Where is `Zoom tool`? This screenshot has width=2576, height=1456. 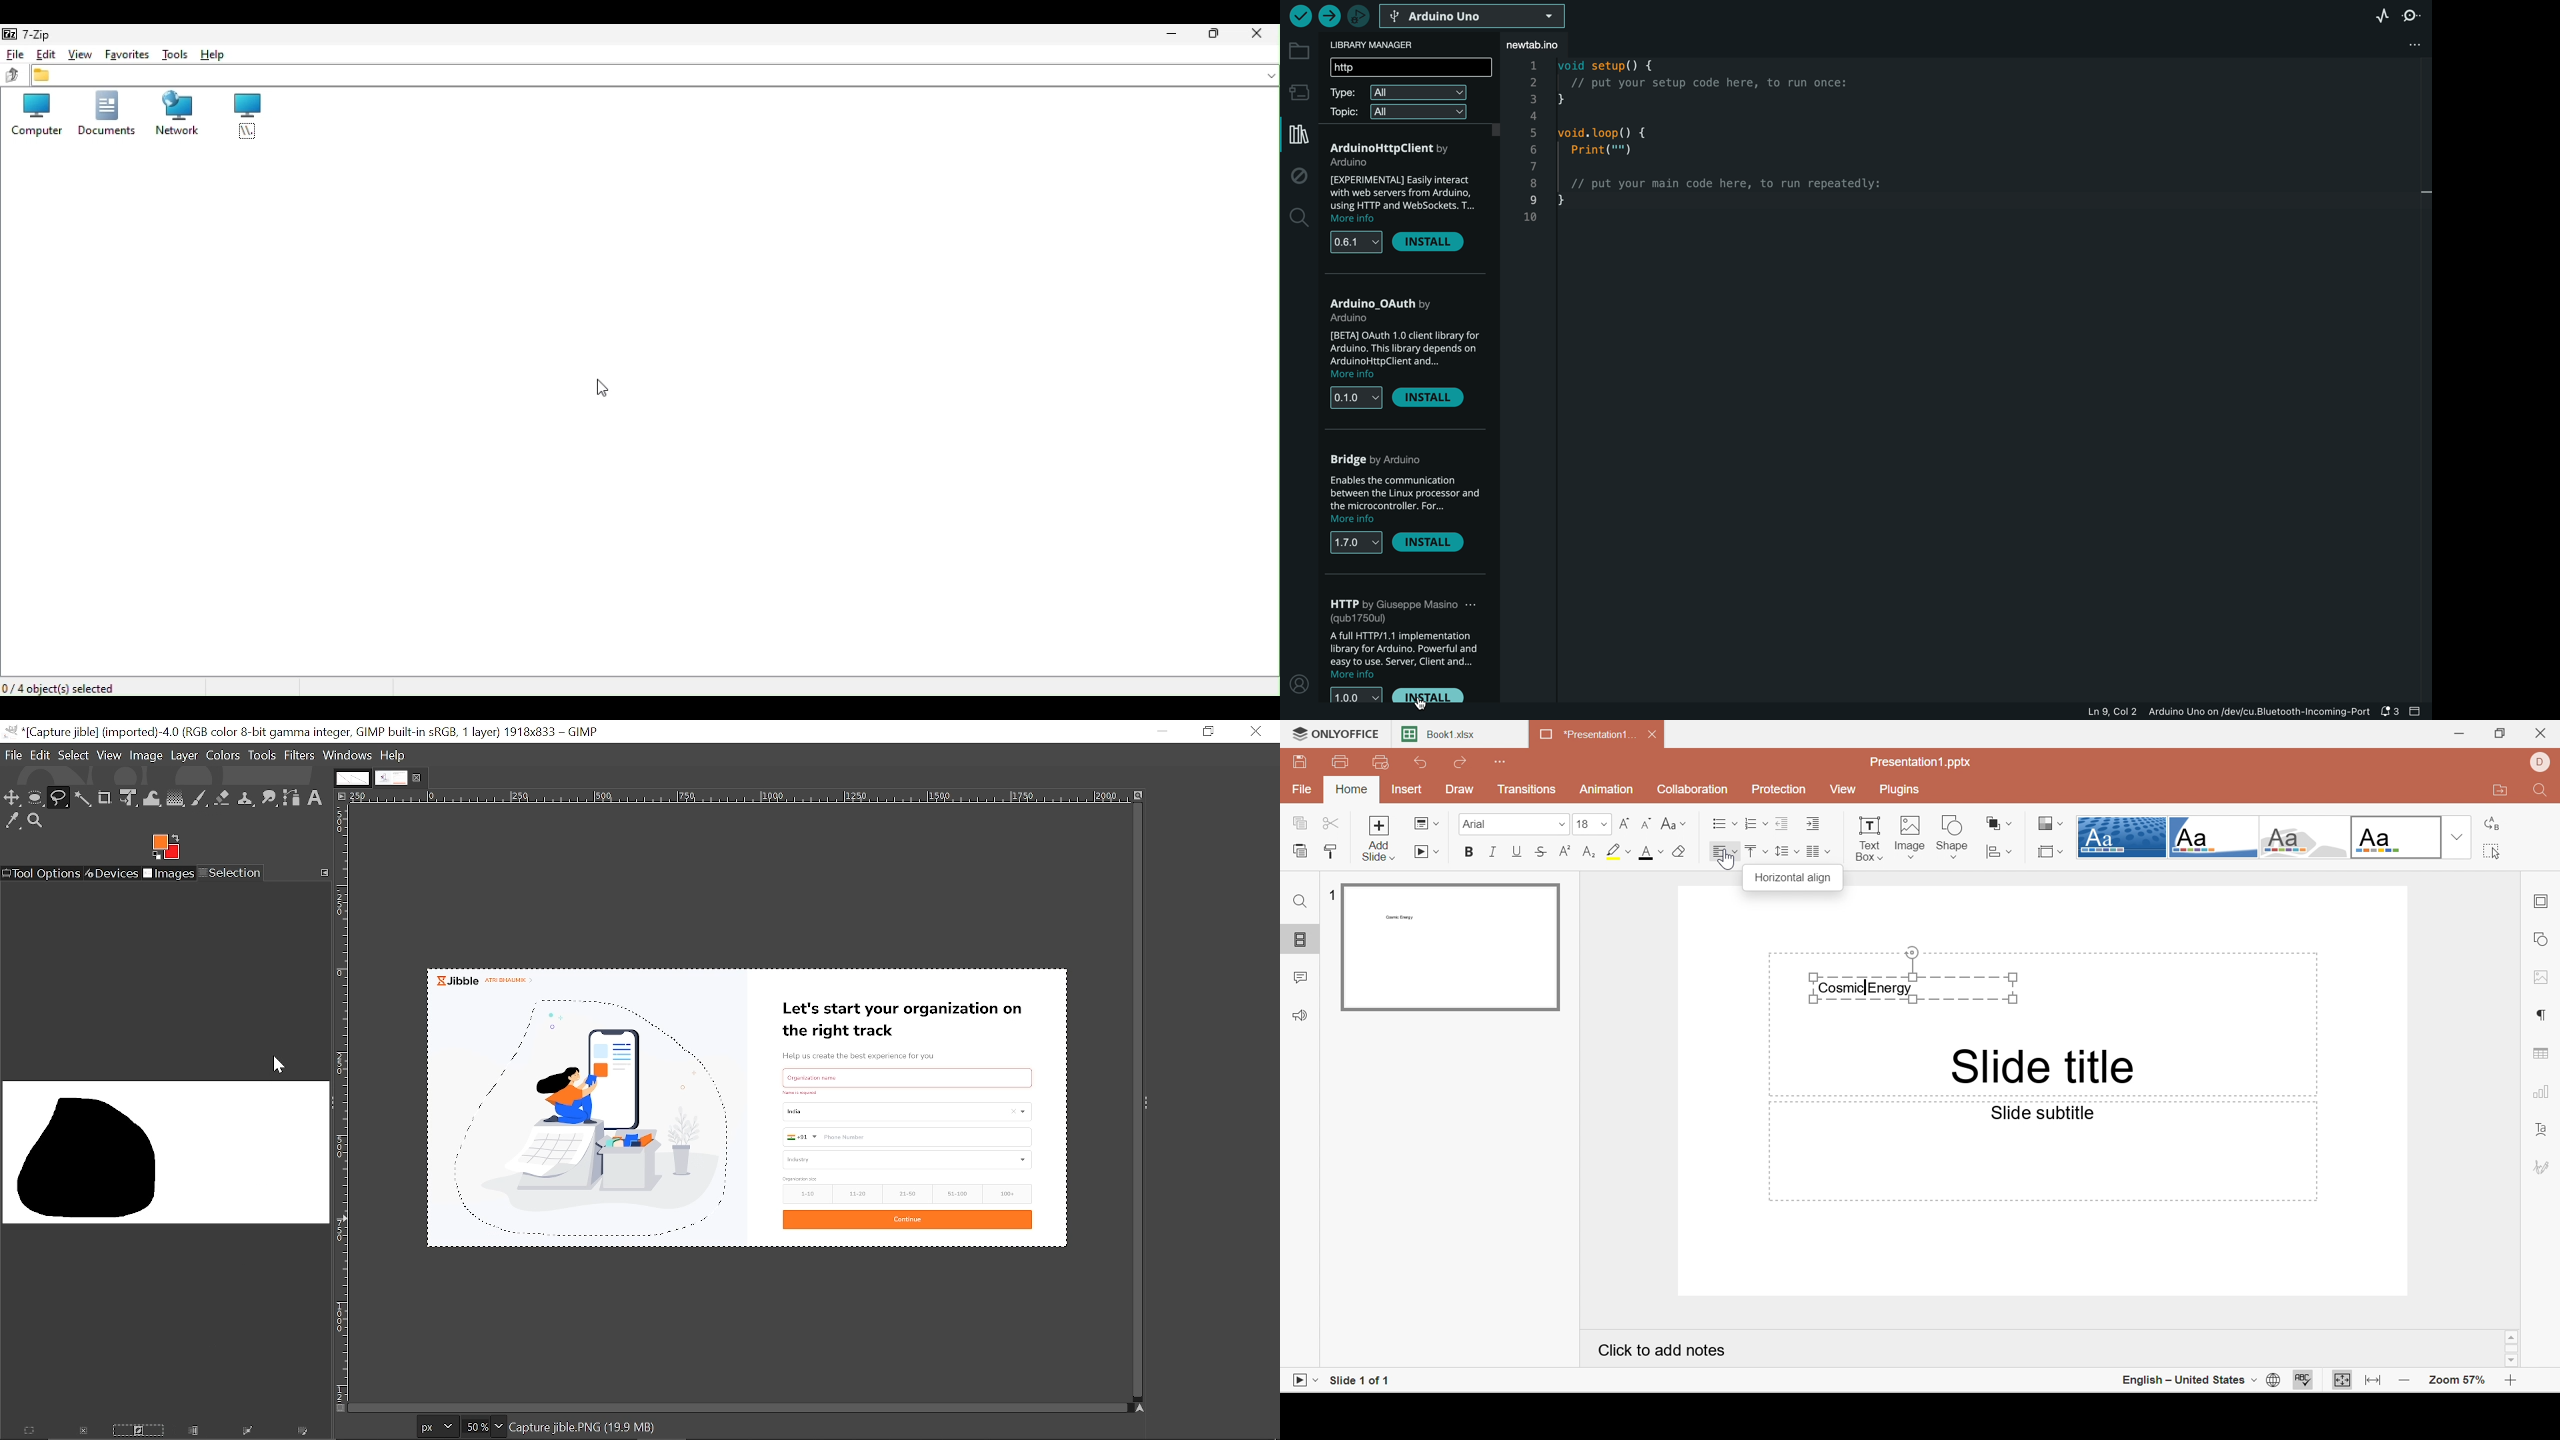 Zoom tool is located at coordinates (36, 821).